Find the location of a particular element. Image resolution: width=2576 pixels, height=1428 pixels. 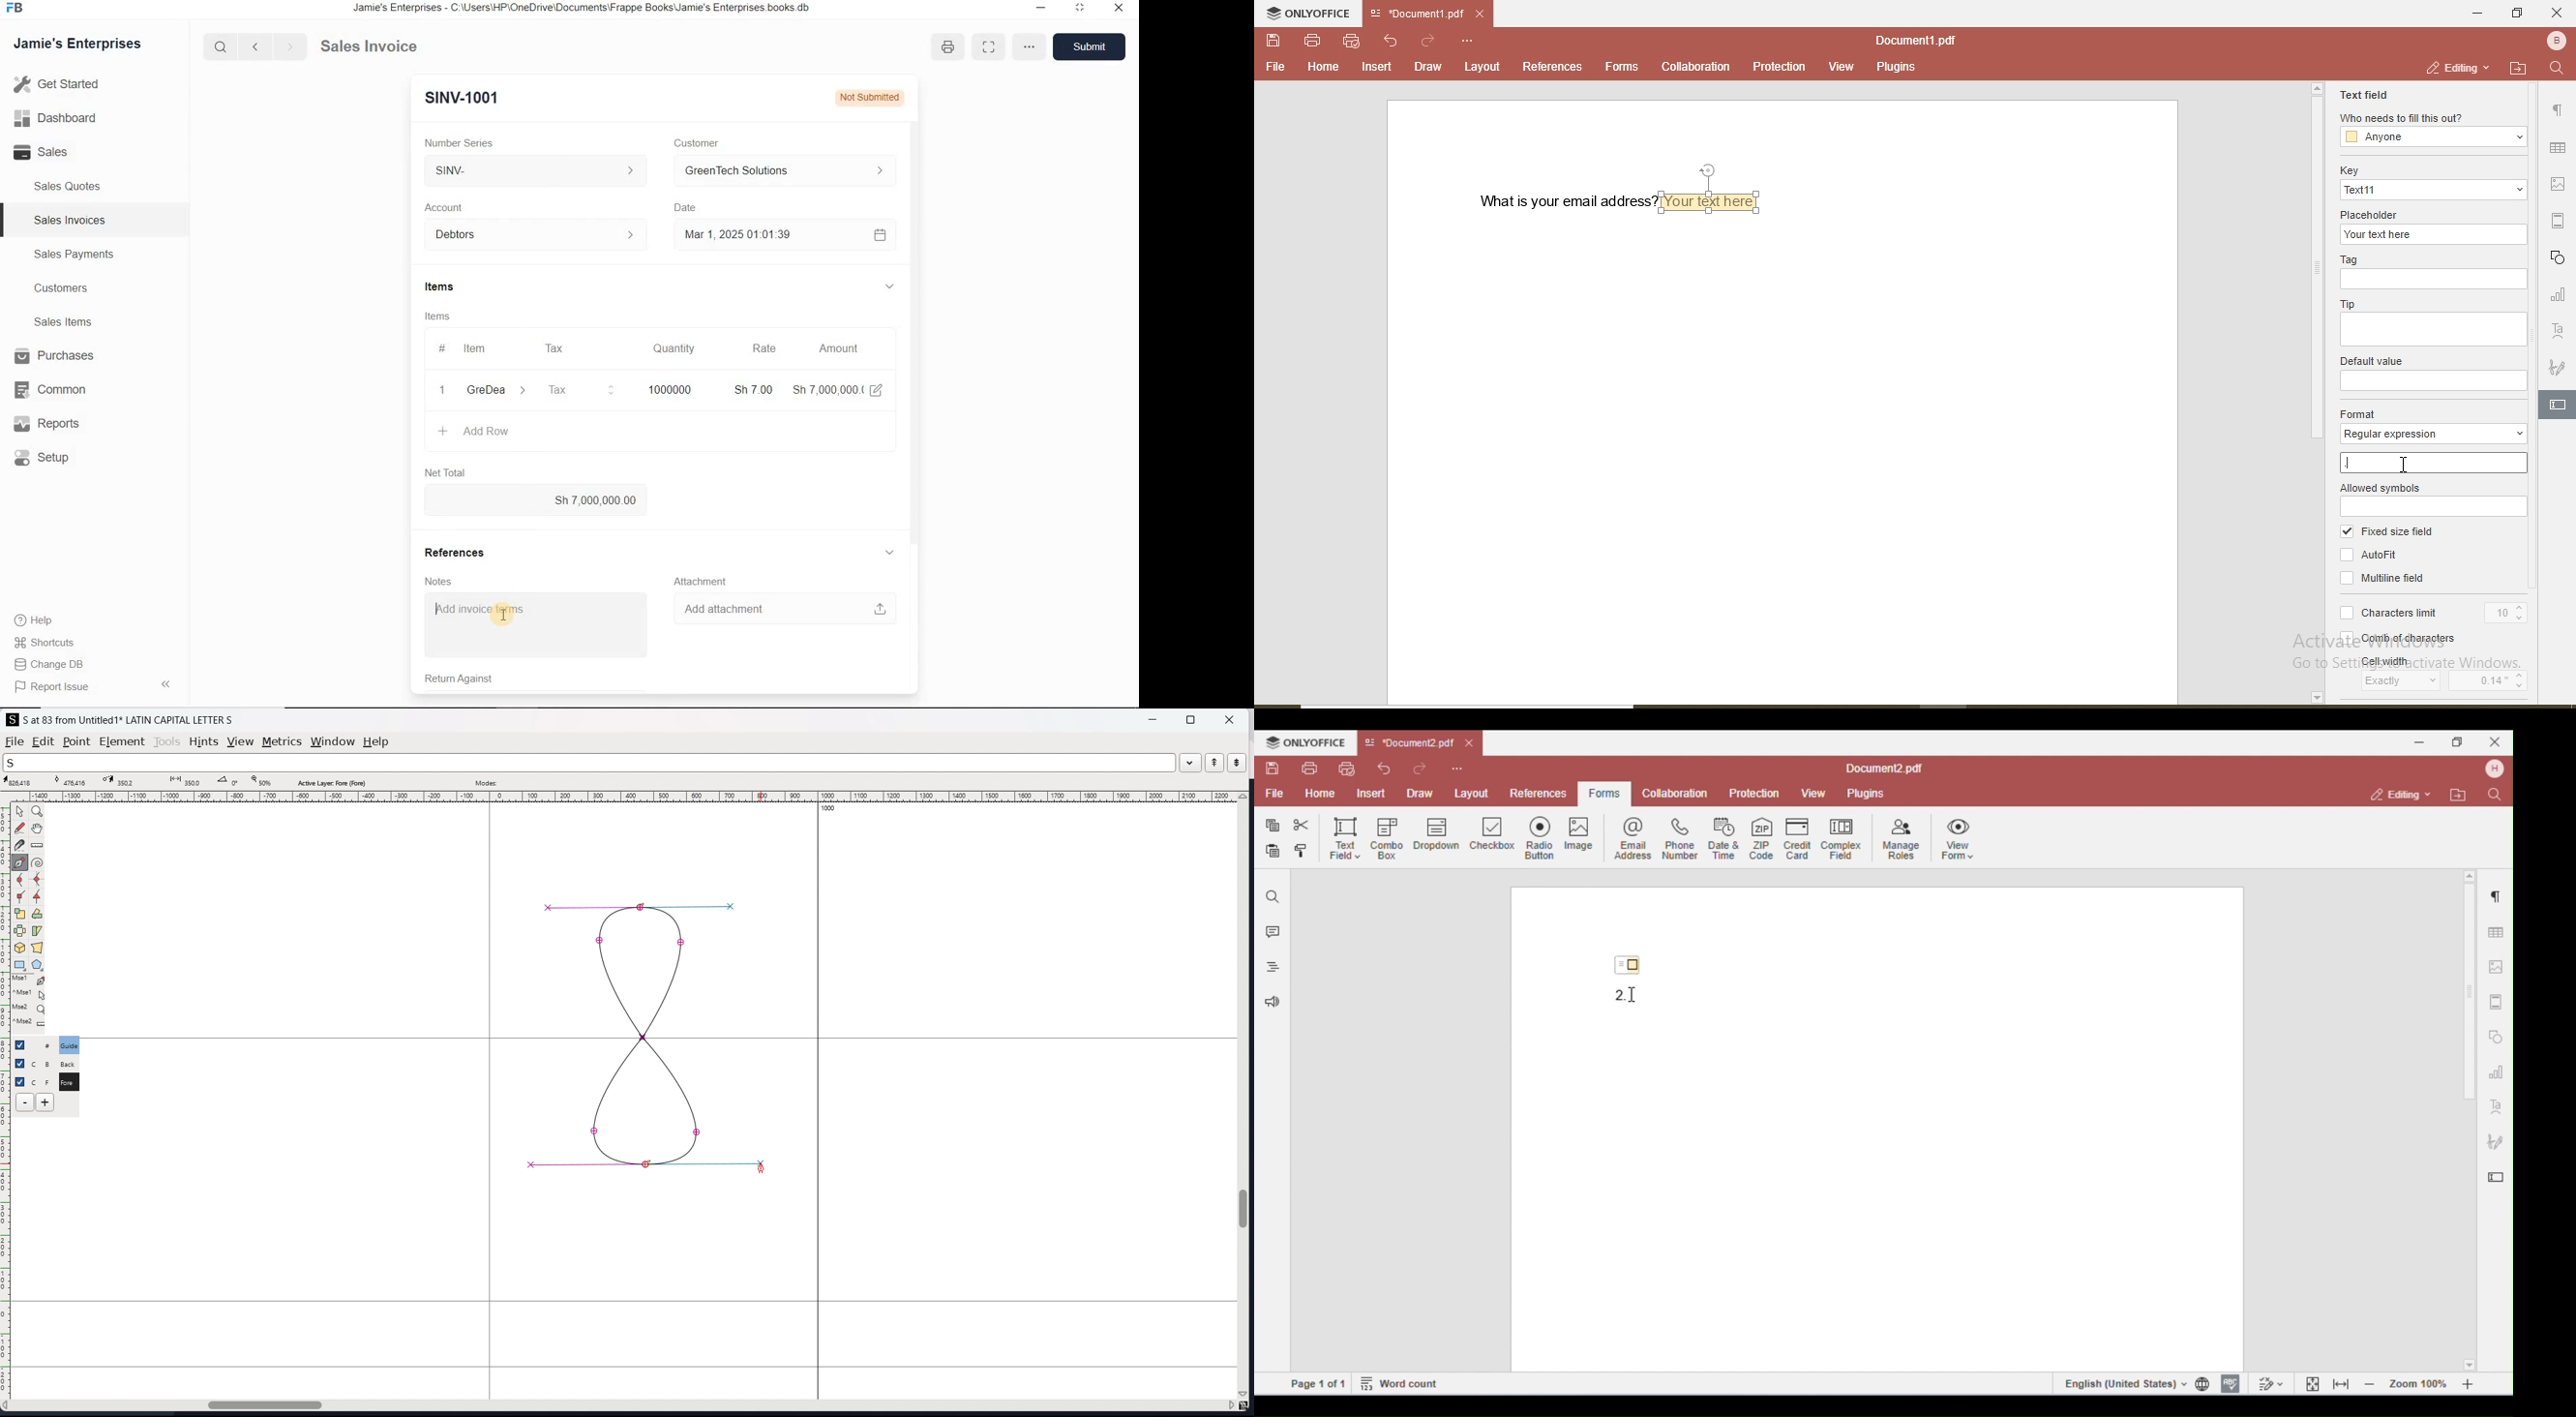

cursor is located at coordinates (504, 616).